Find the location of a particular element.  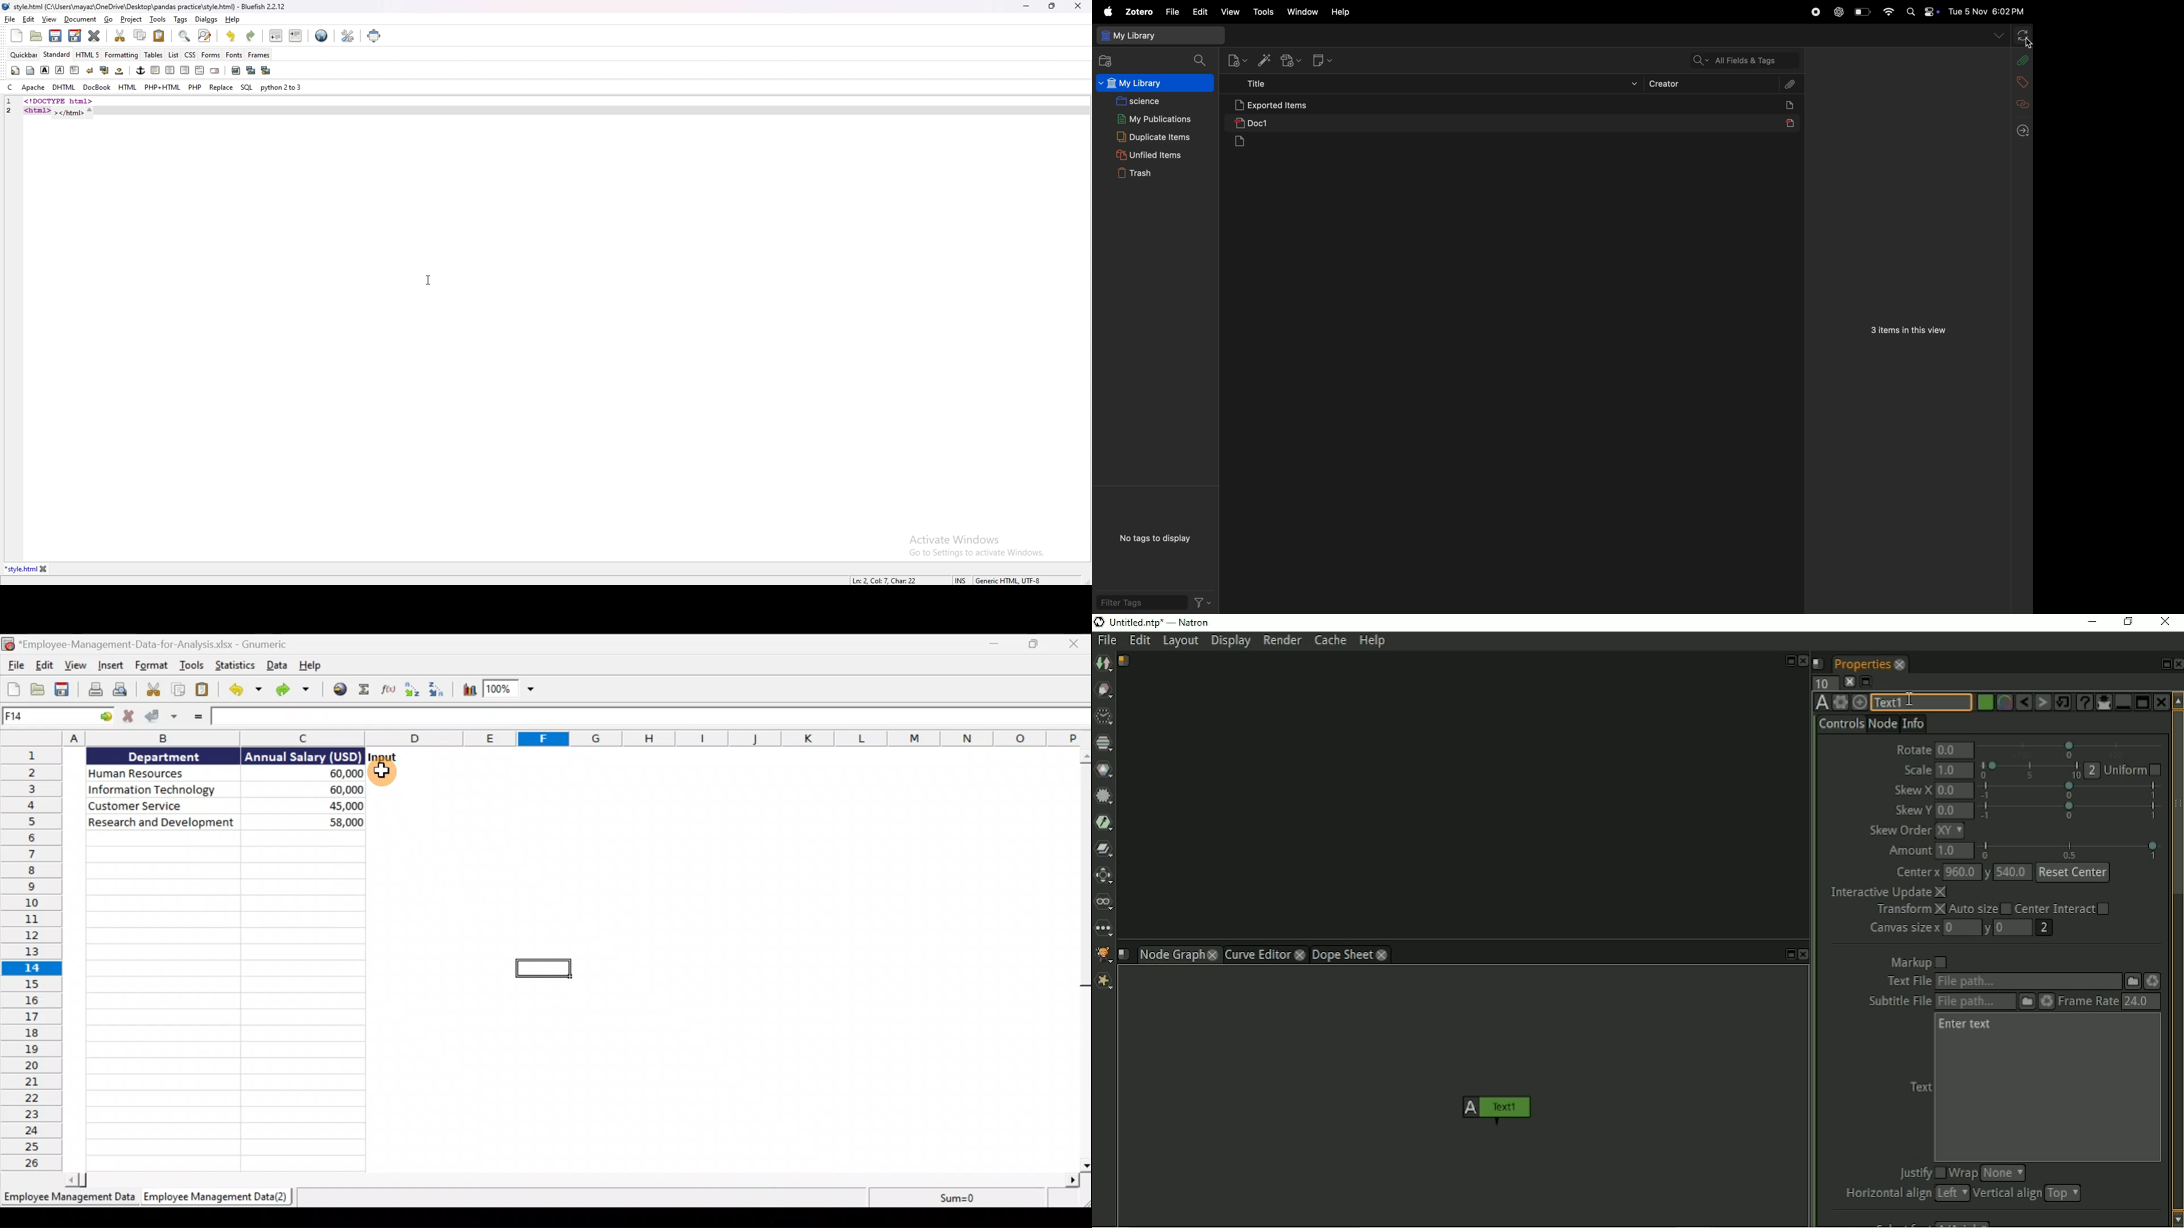

find bar is located at coordinates (185, 36).